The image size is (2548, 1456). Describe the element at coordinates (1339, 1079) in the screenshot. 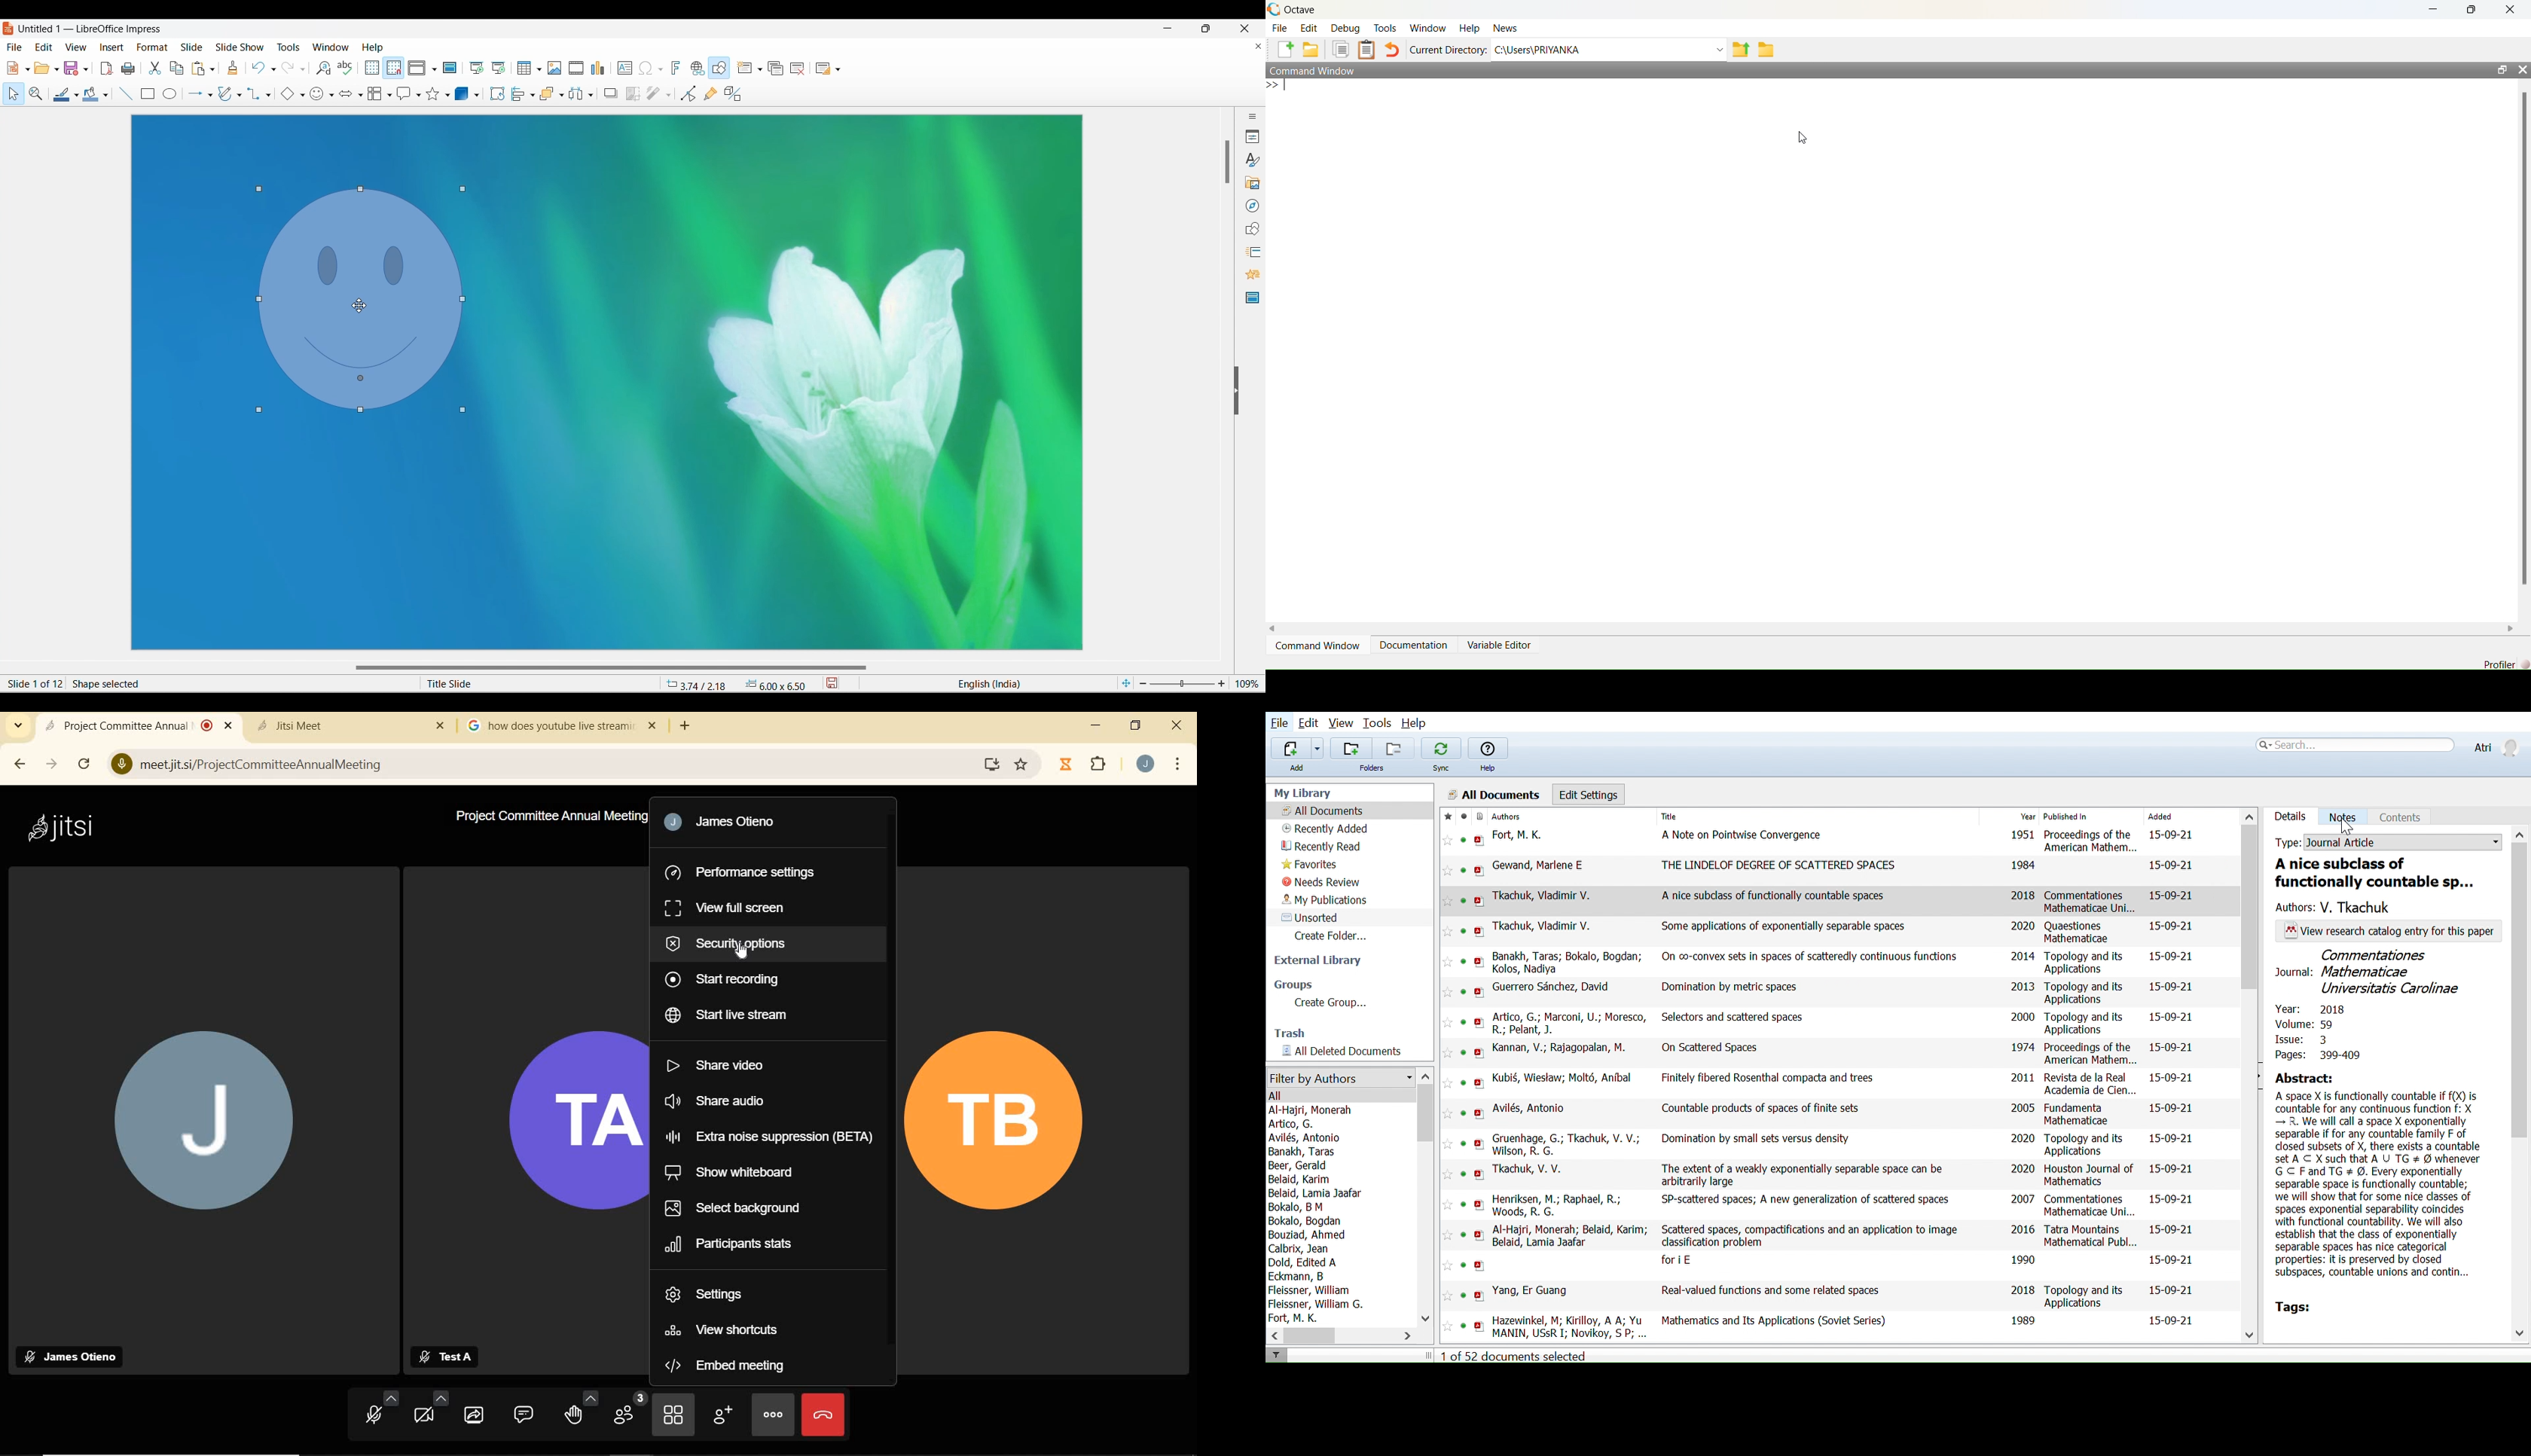

I see `Filter by authors` at that location.